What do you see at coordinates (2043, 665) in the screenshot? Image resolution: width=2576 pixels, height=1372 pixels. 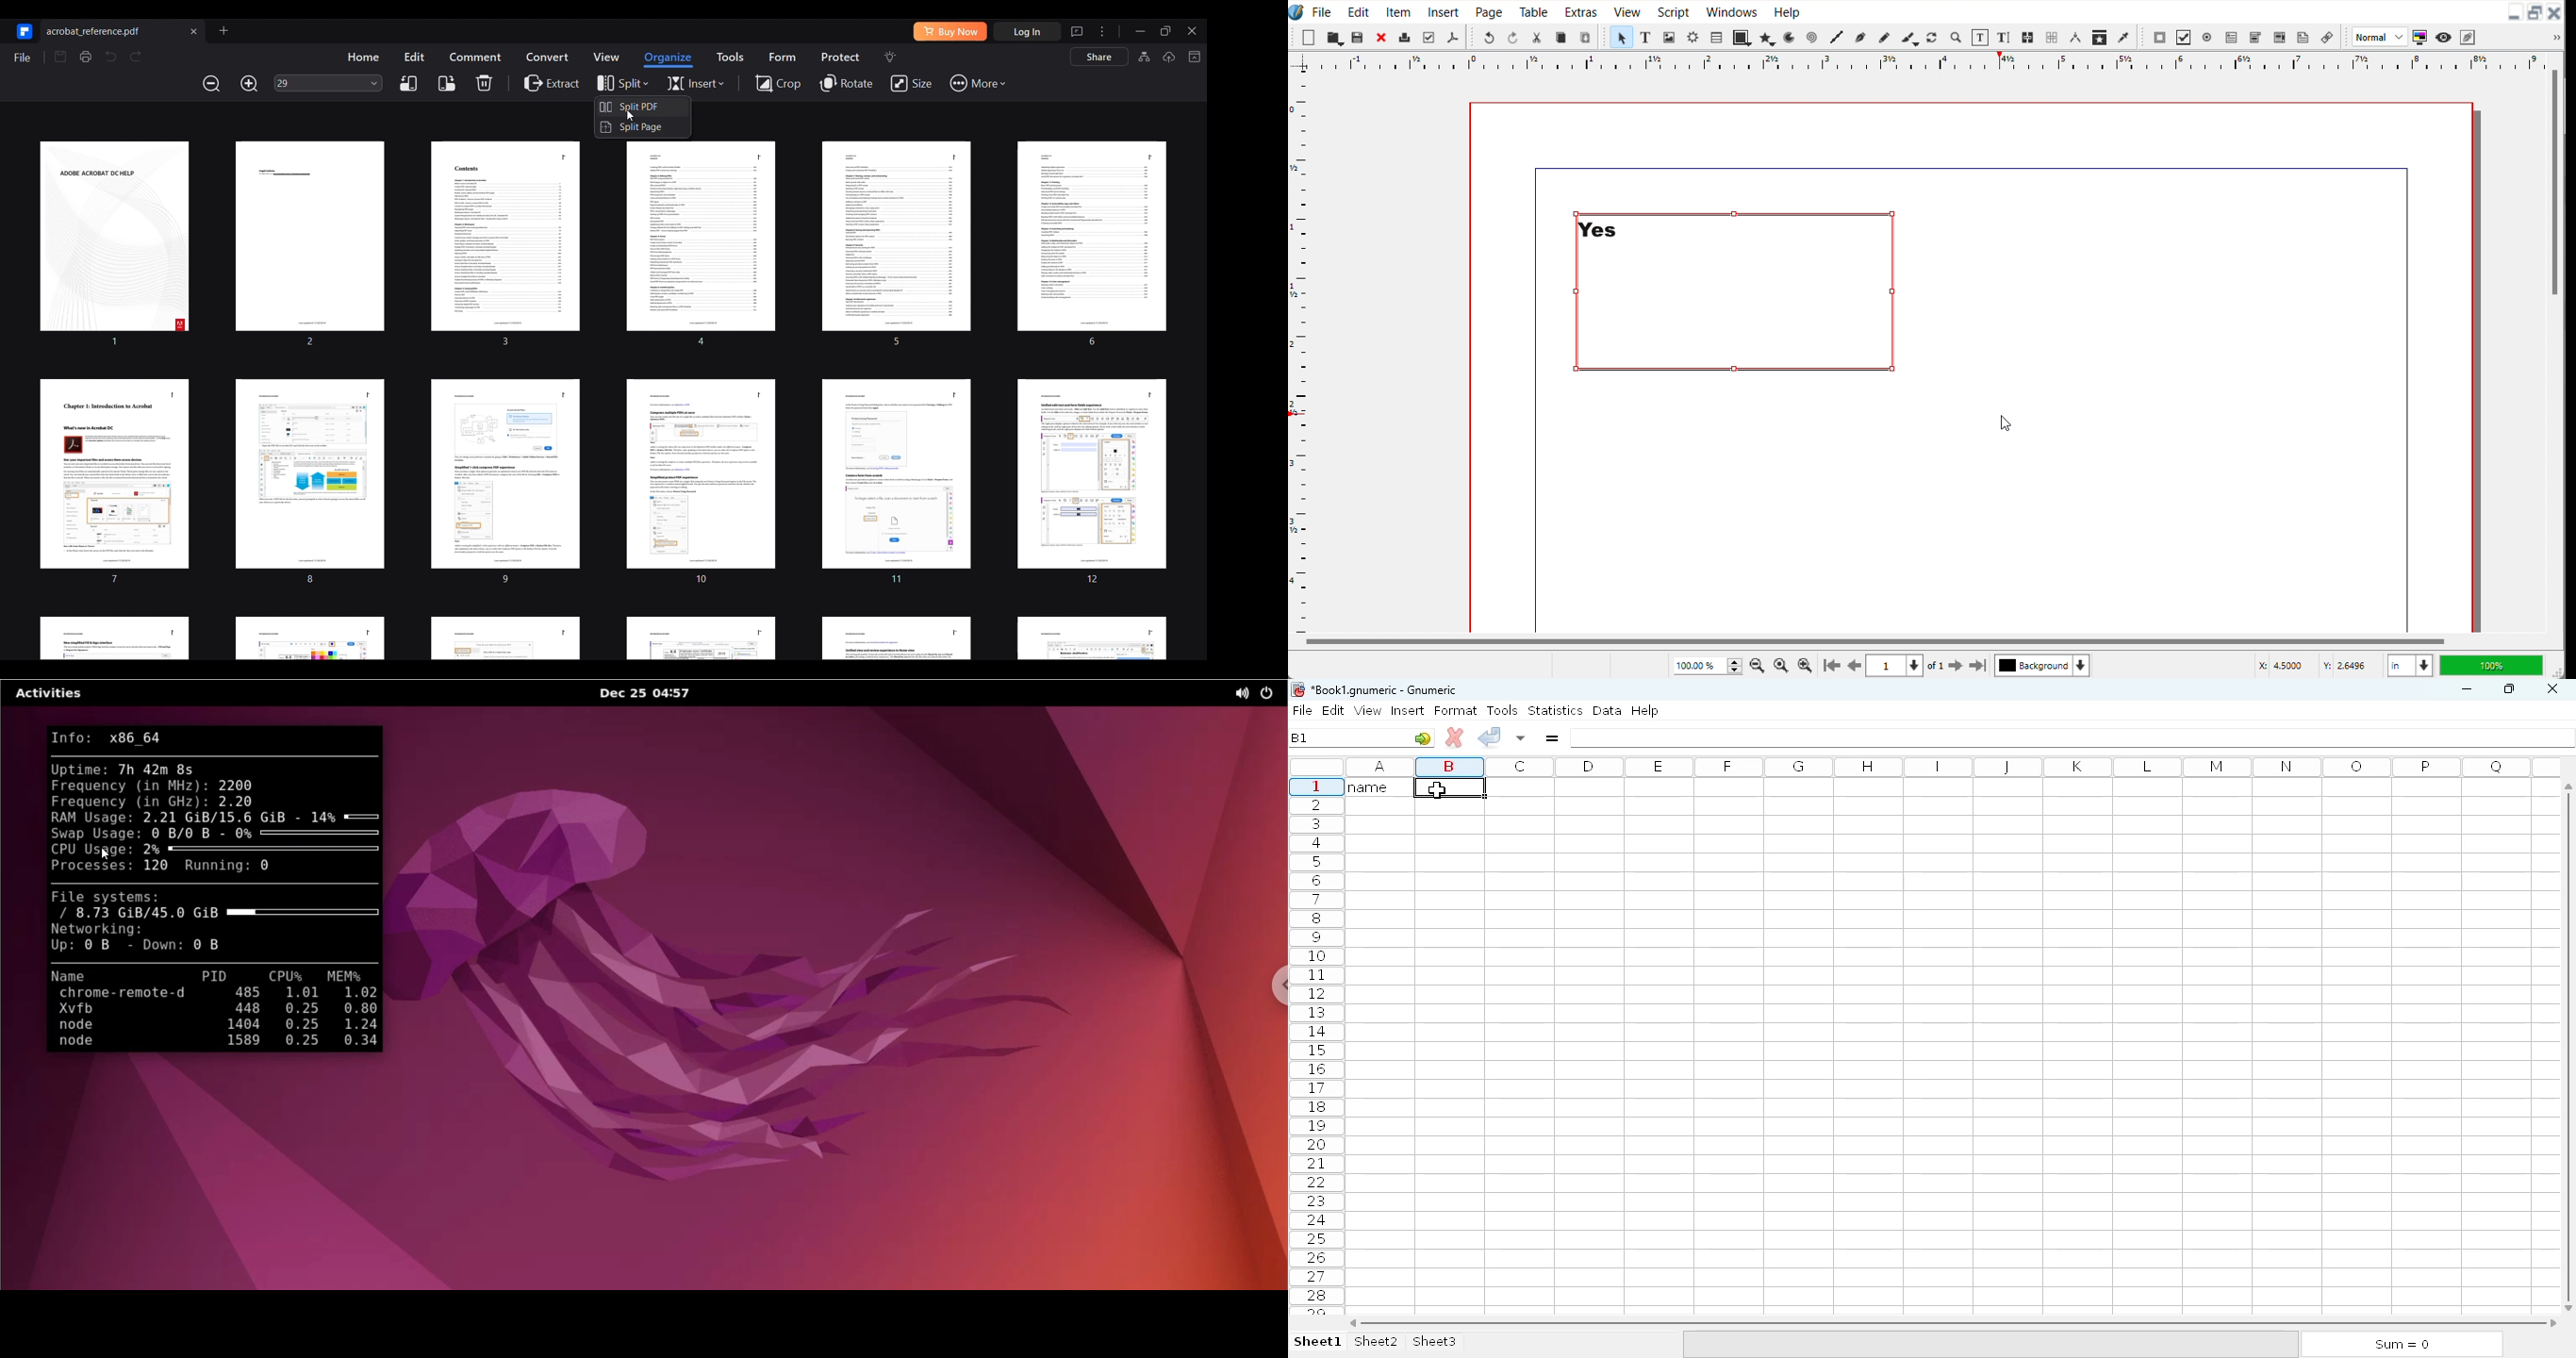 I see `Select current layer` at bounding box center [2043, 665].